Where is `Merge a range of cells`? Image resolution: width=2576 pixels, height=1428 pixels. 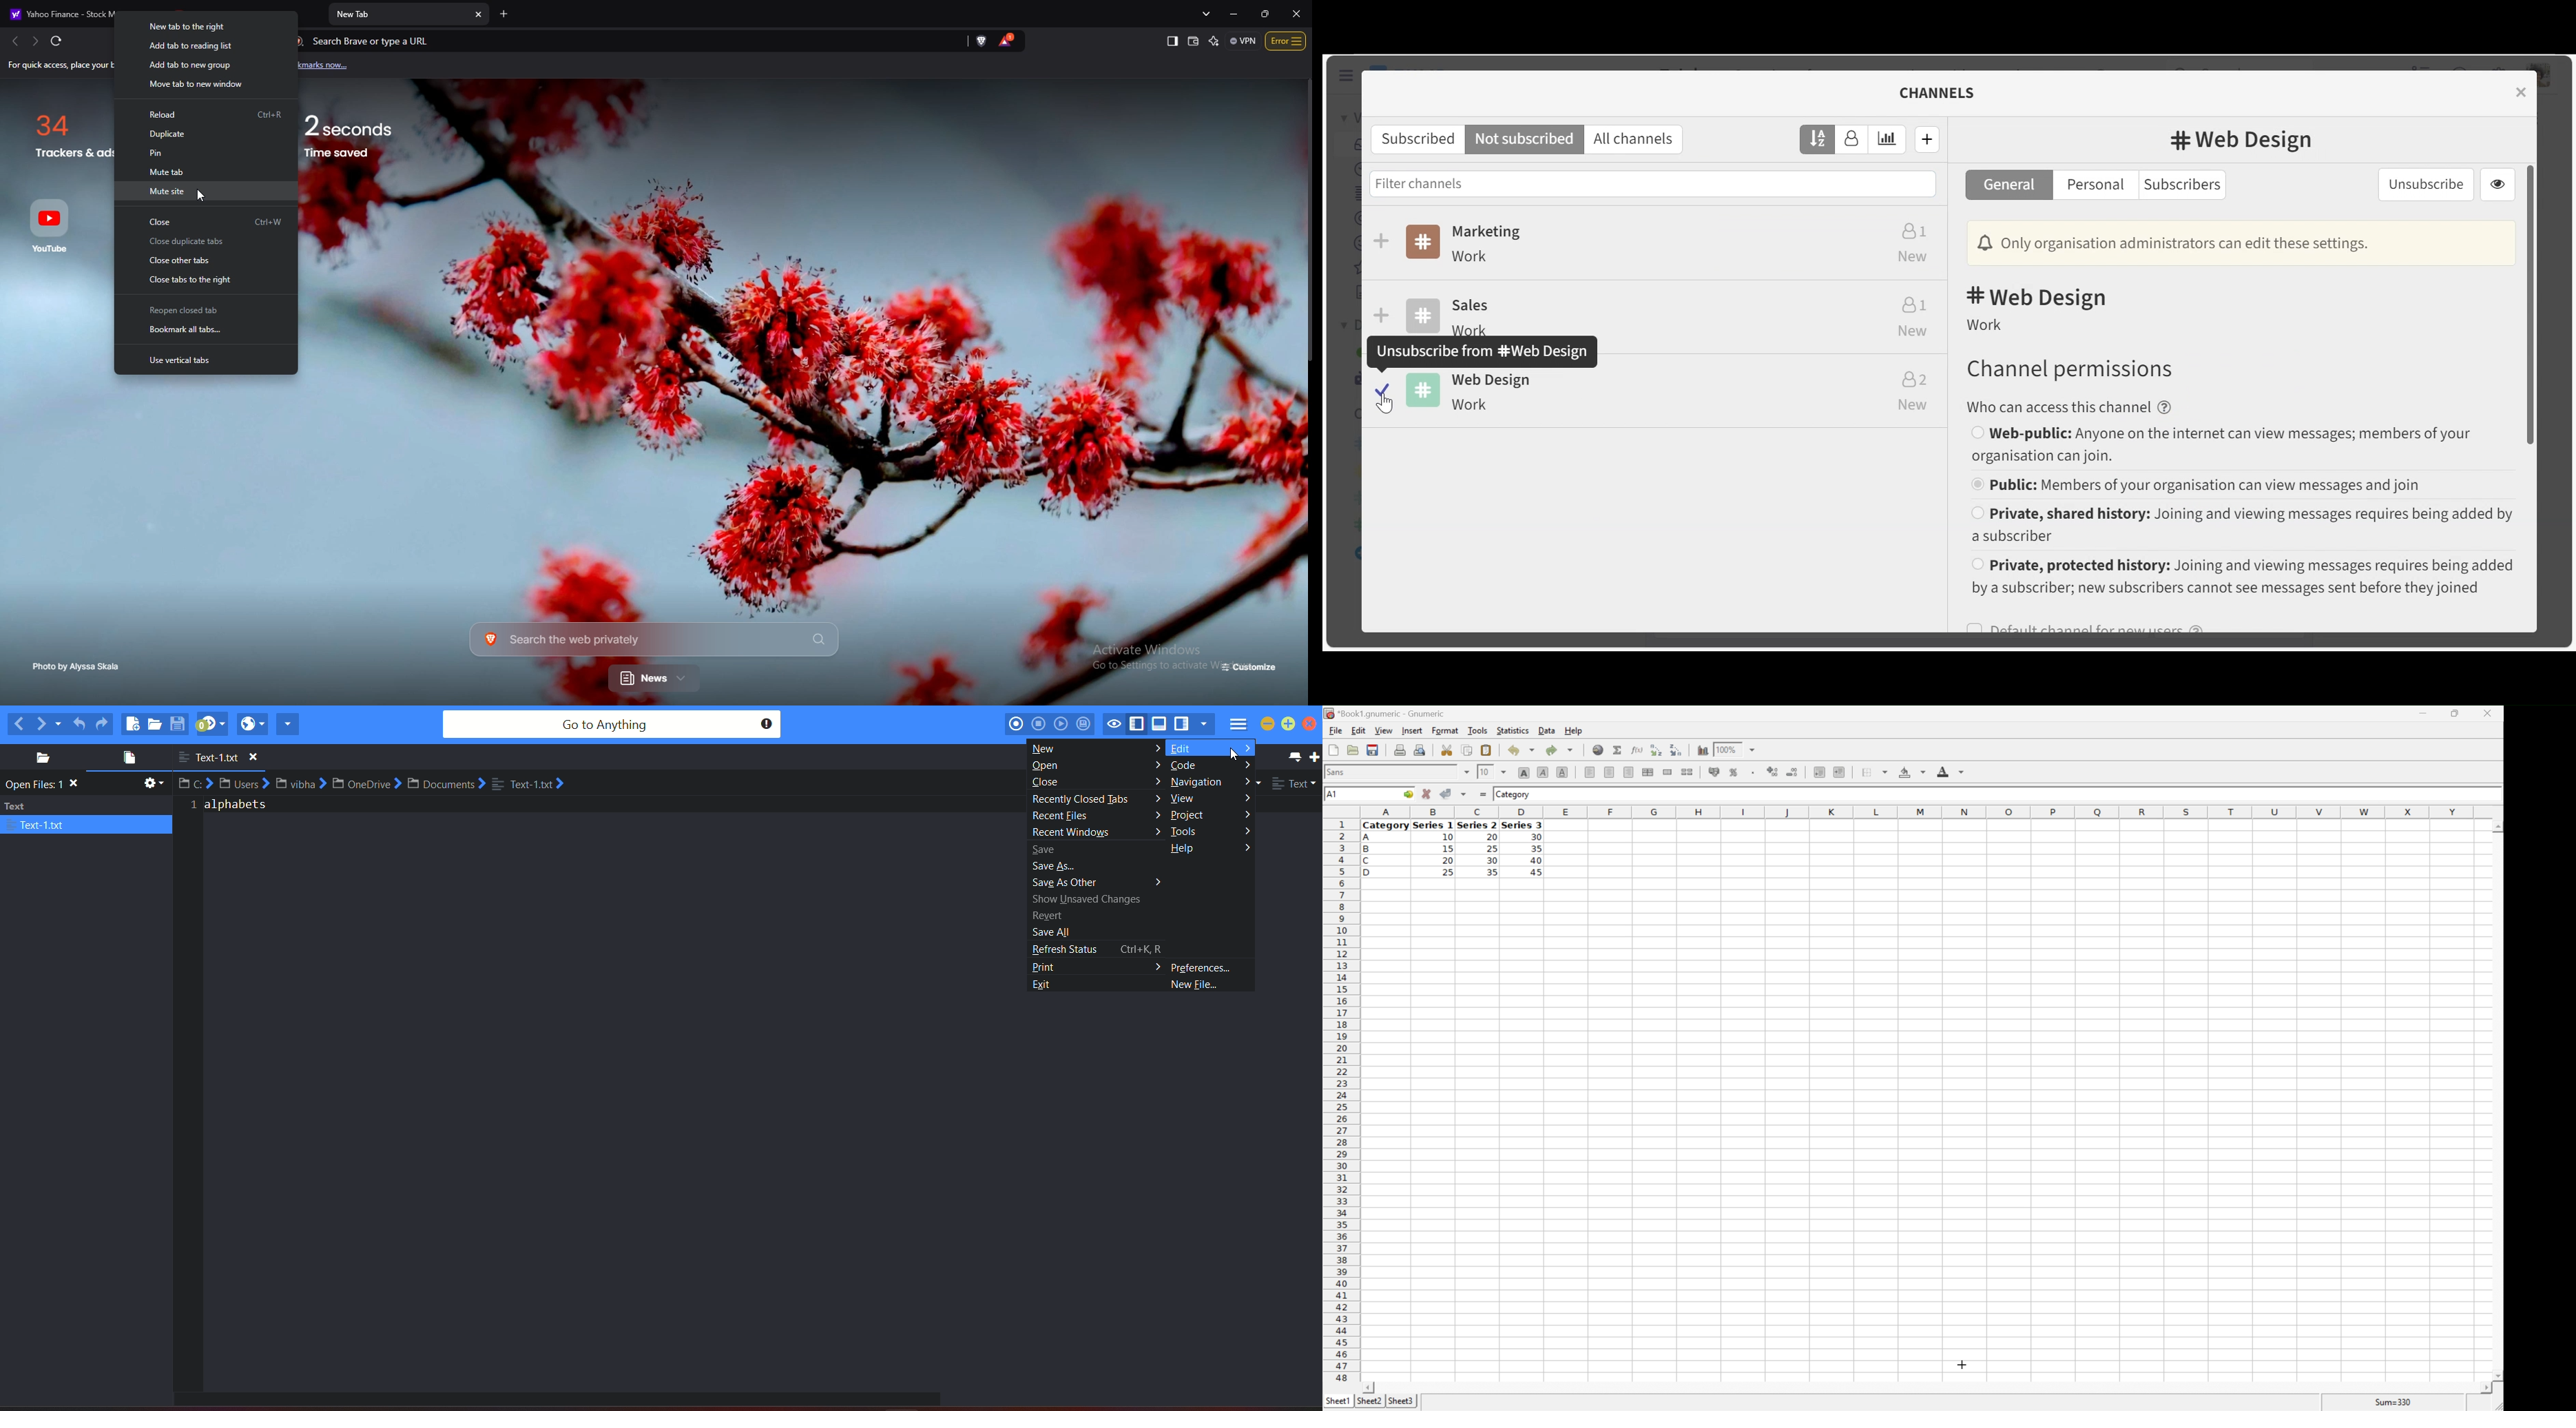
Merge a range of cells is located at coordinates (1667, 772).